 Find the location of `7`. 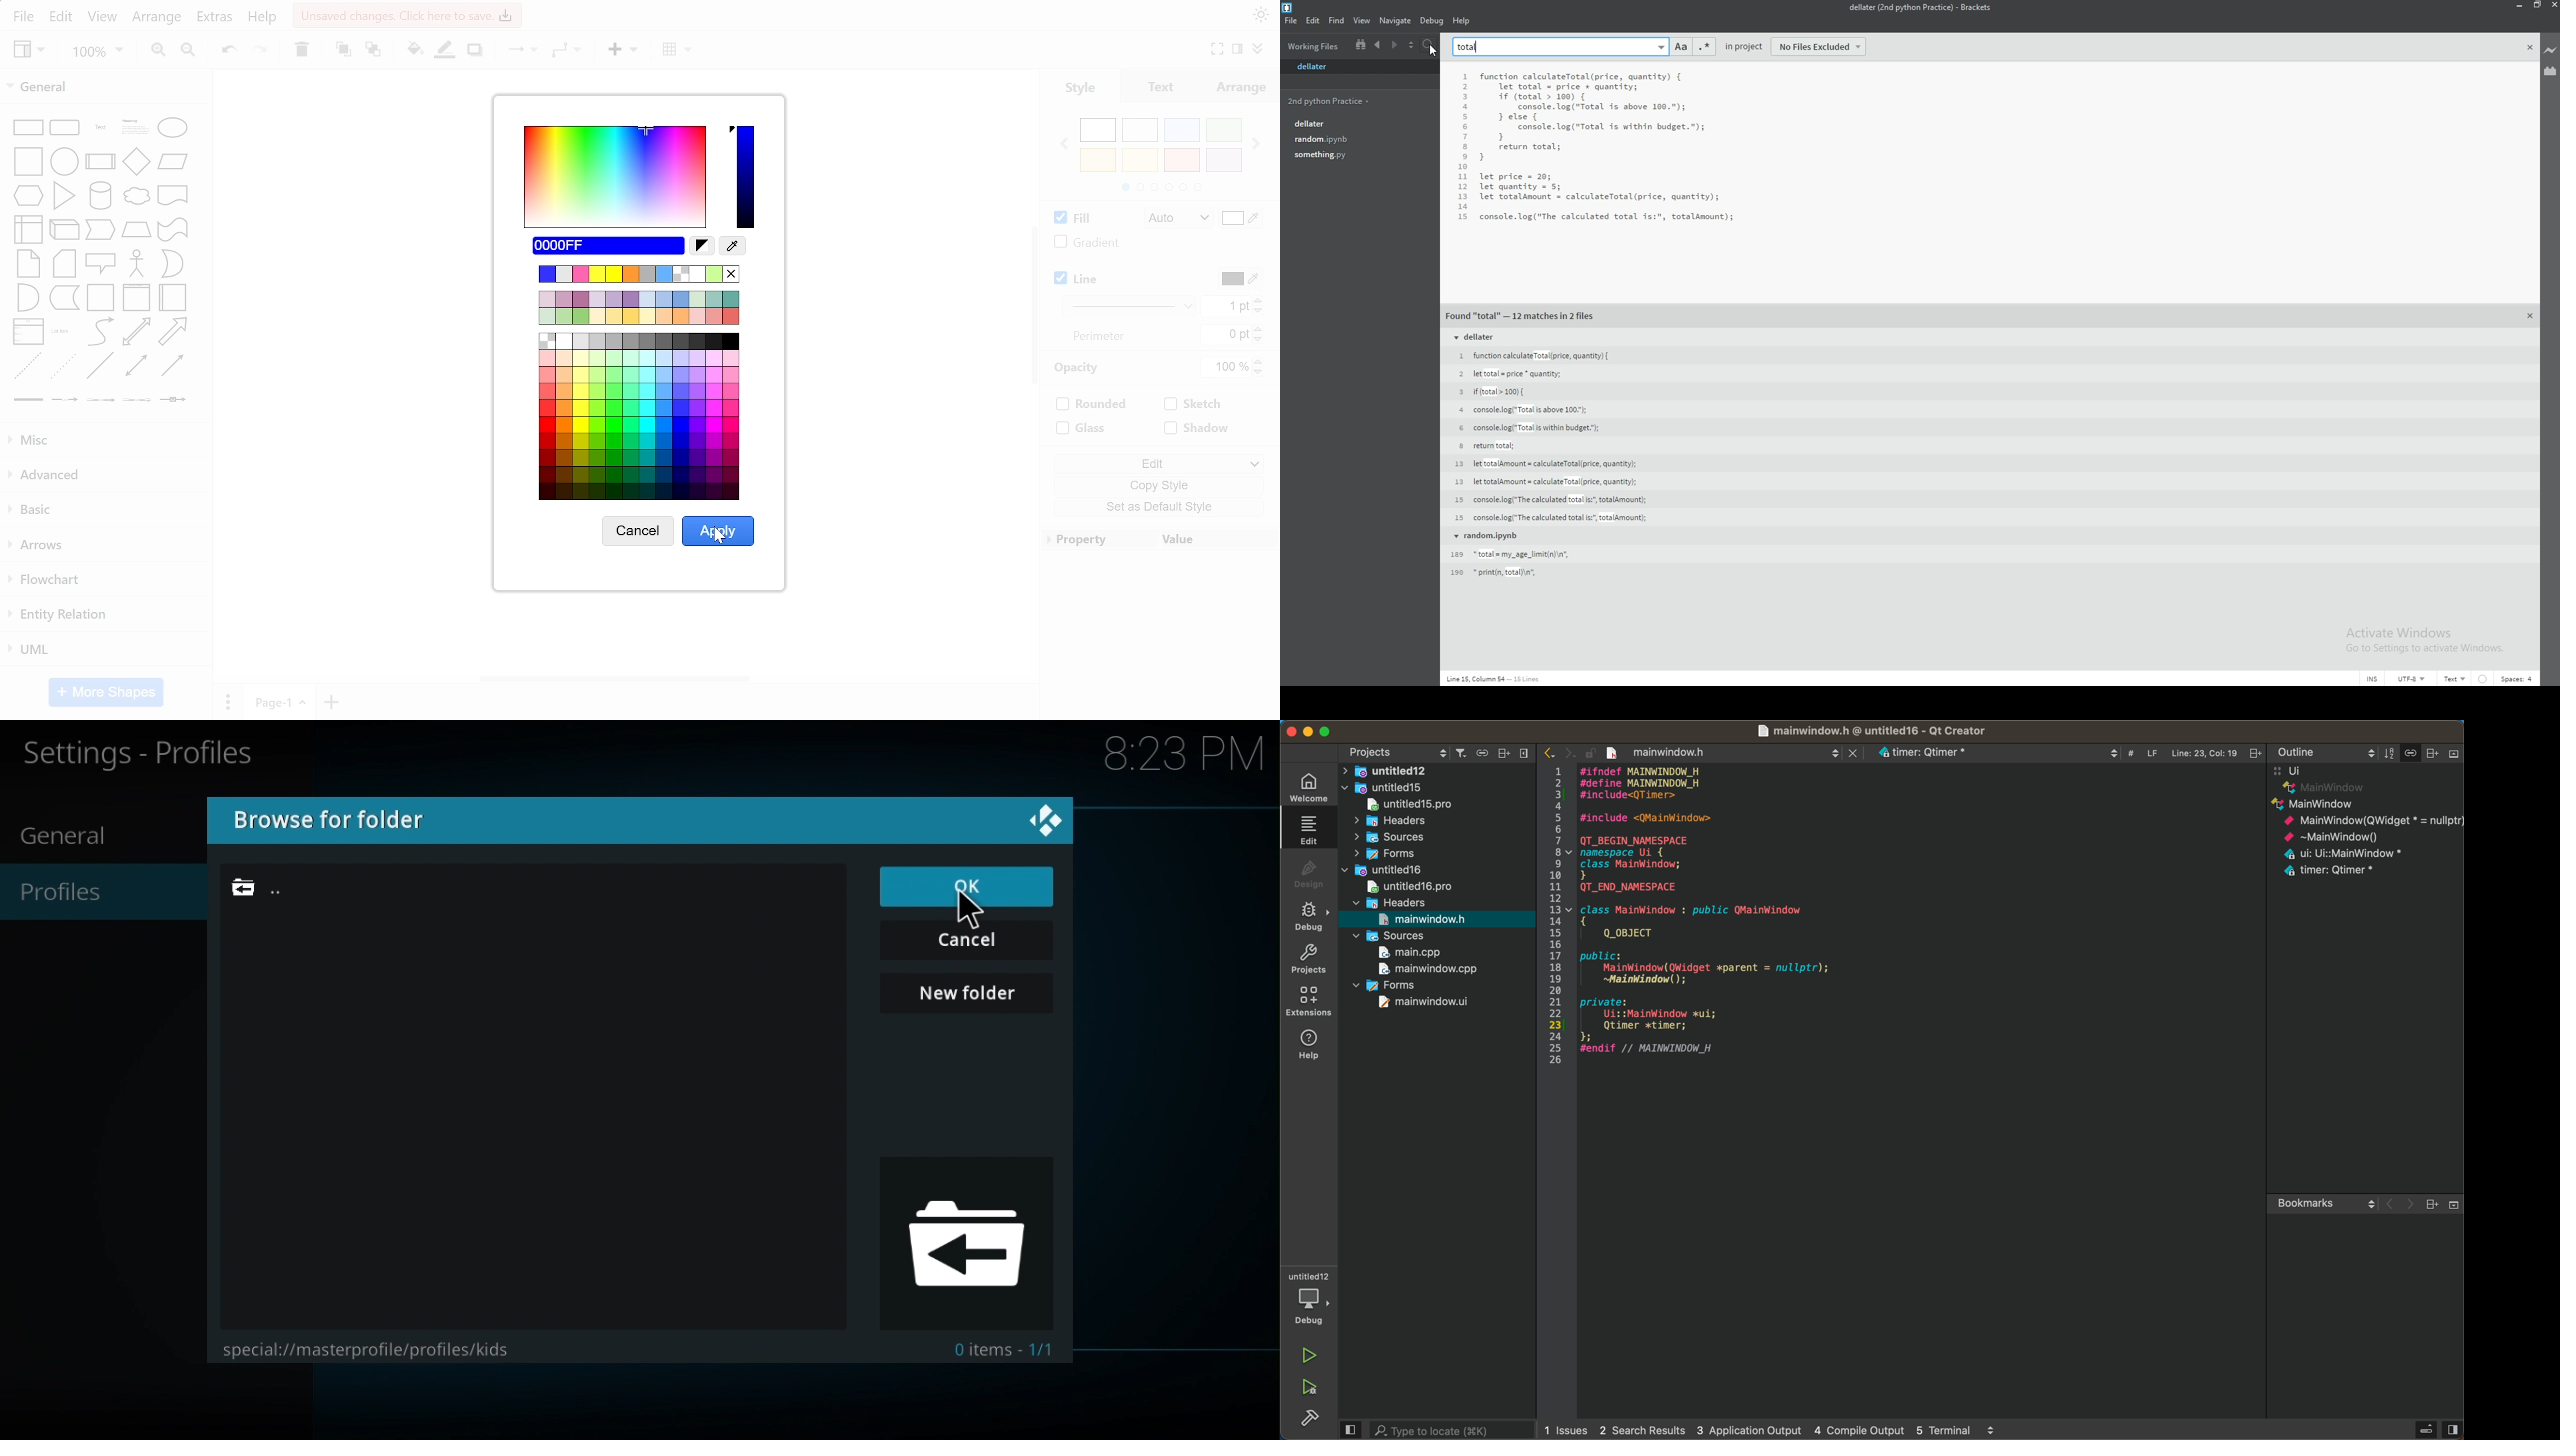

7 is located at coordinates (1463, 138).